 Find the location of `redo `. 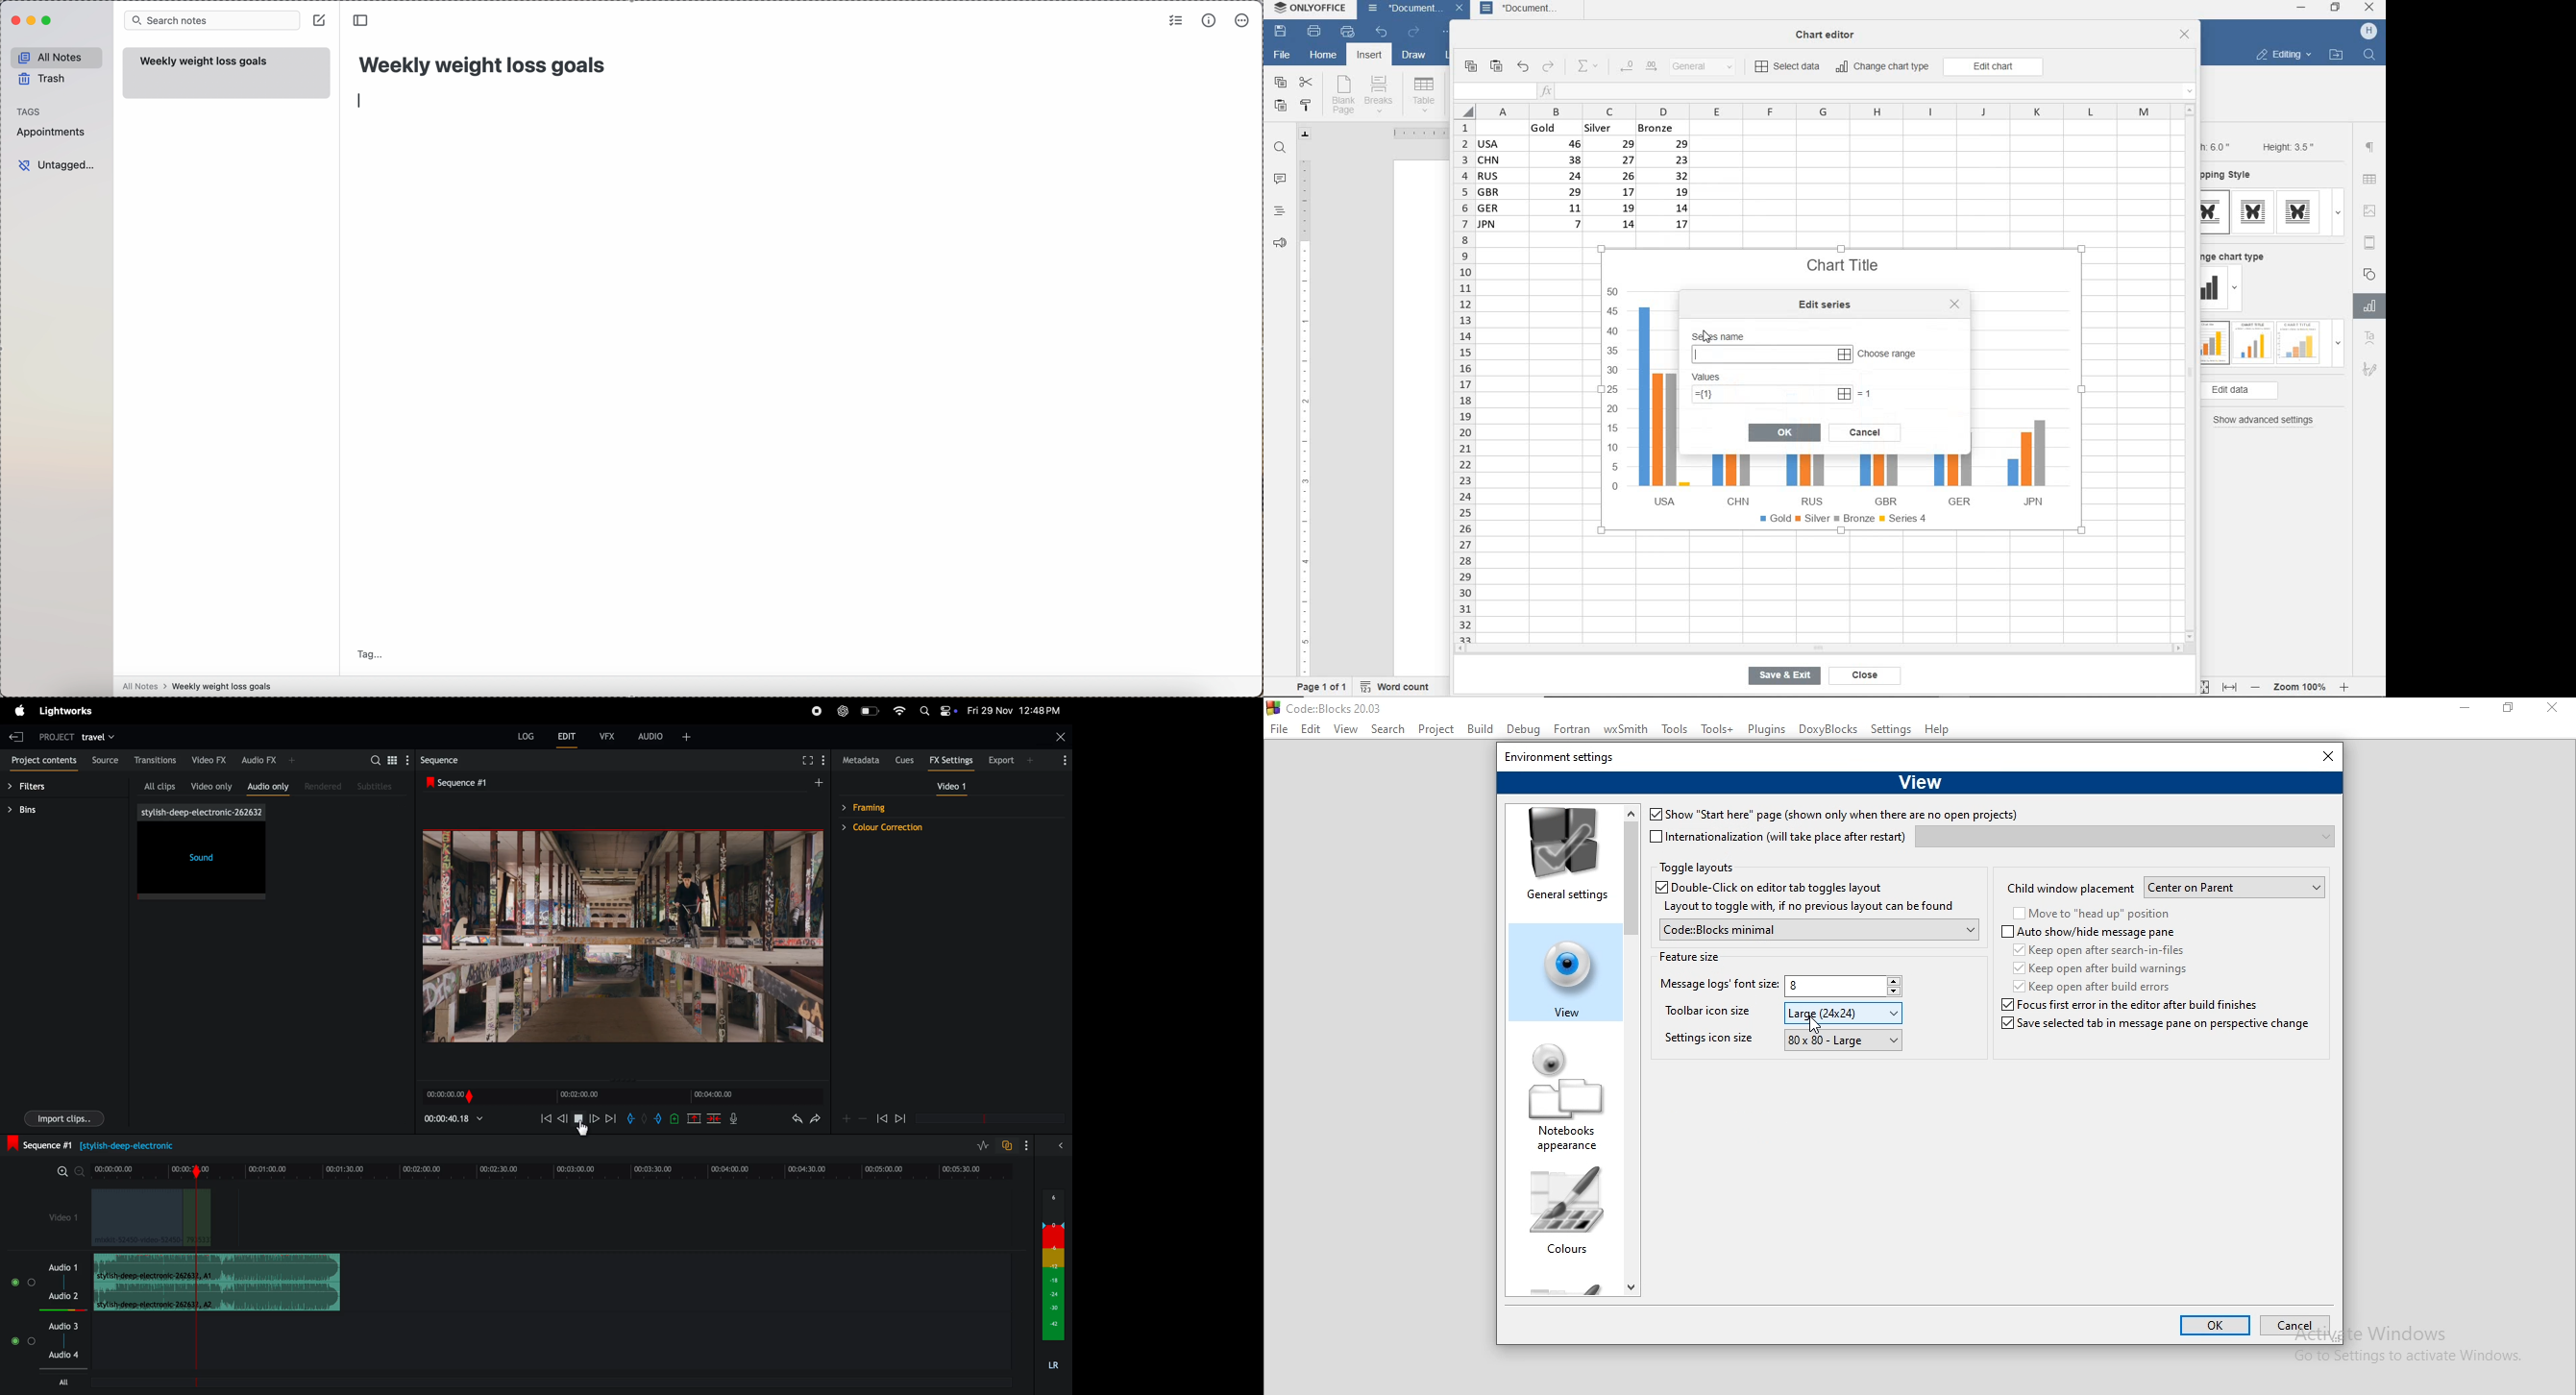

redo  is located at coordinates (1549, 67).